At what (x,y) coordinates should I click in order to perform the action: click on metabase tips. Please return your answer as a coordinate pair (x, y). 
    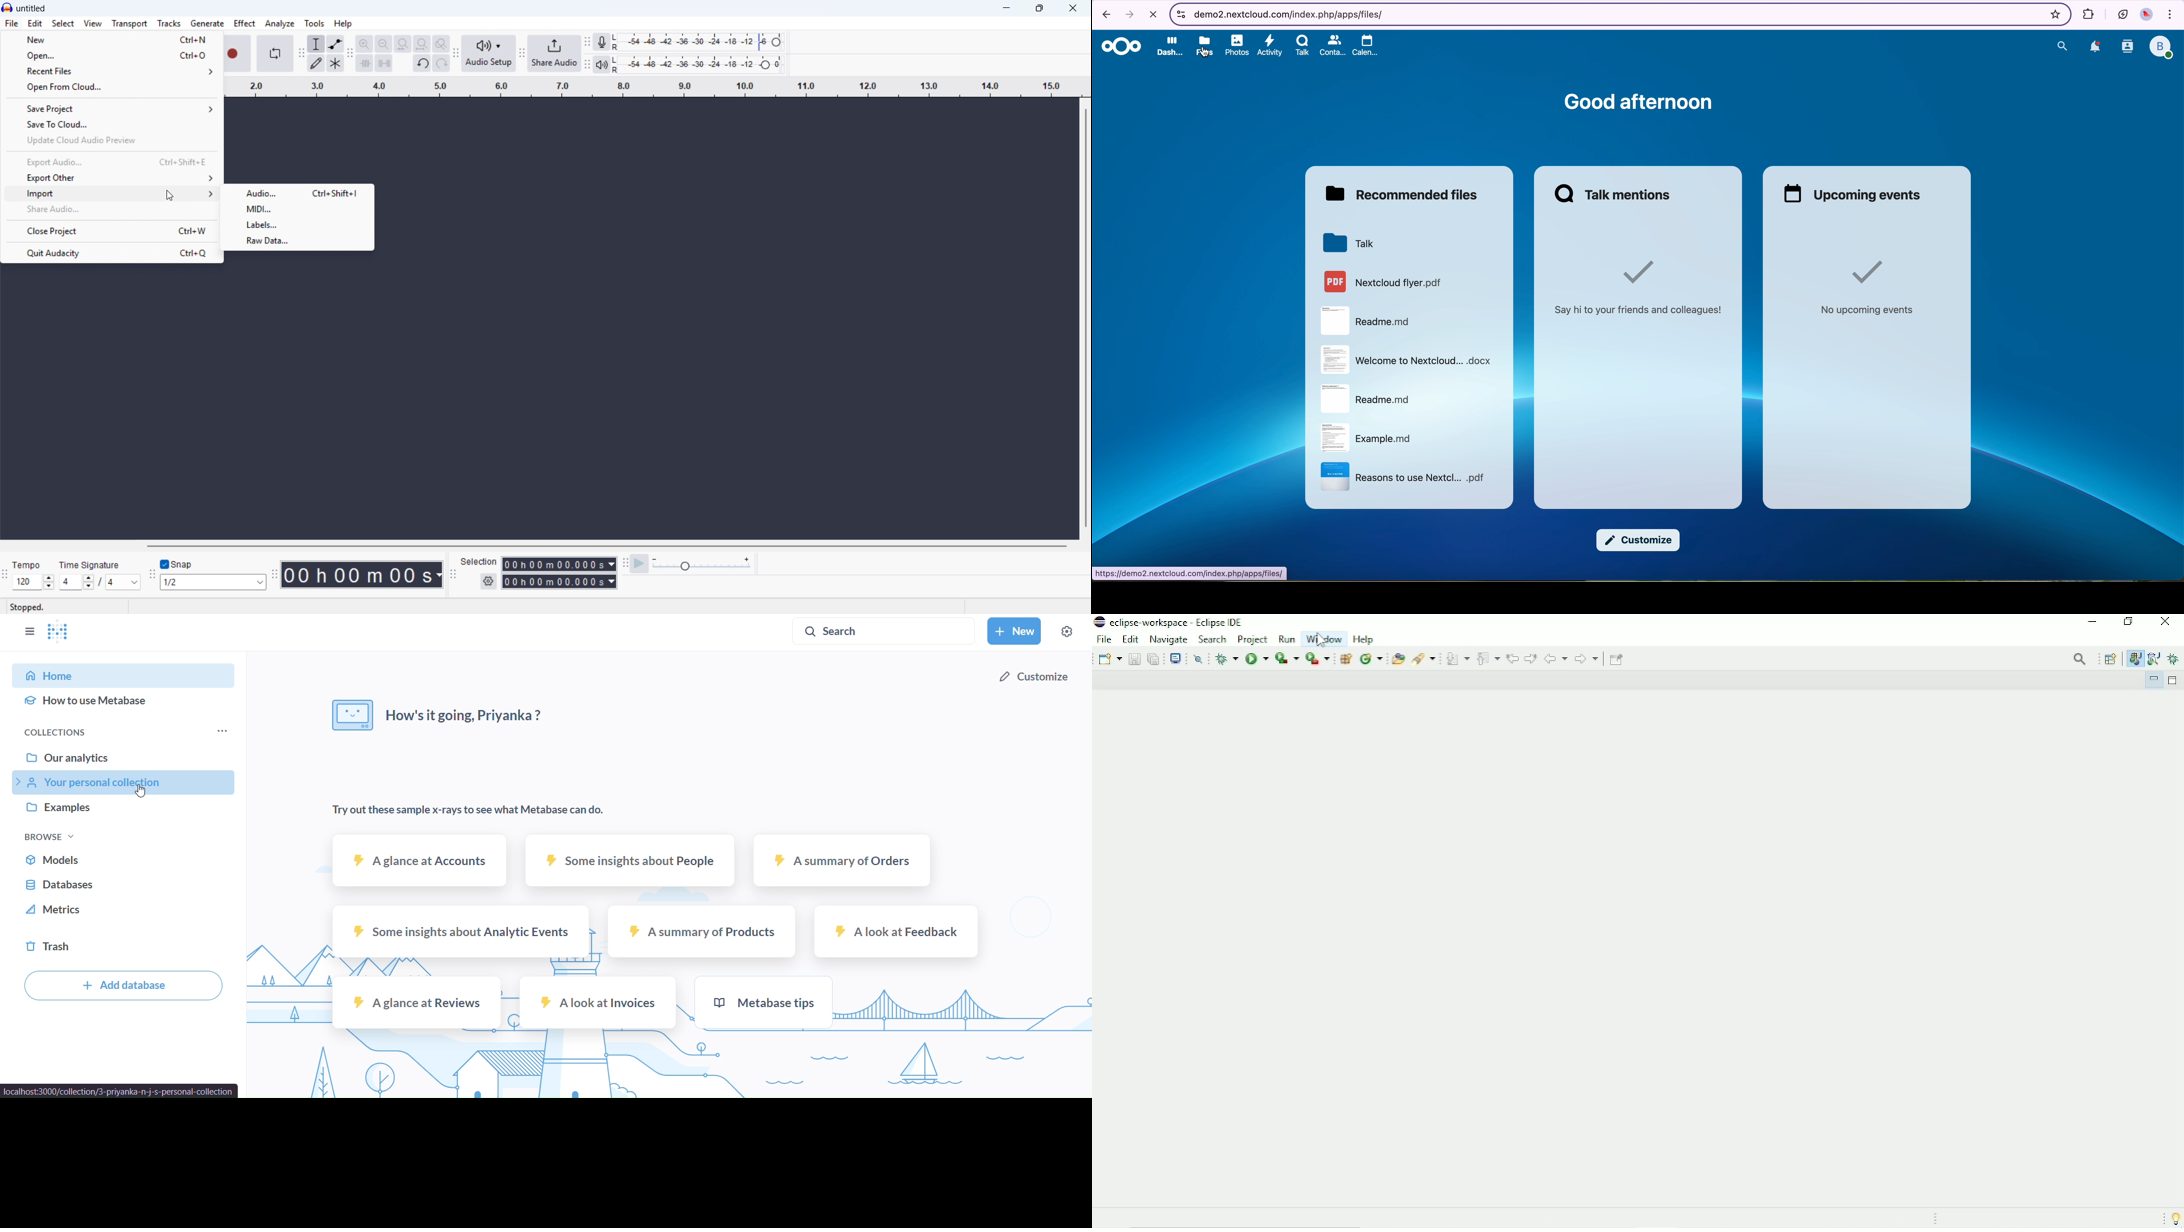
    Looking at the image, I should click on (761, 1003).